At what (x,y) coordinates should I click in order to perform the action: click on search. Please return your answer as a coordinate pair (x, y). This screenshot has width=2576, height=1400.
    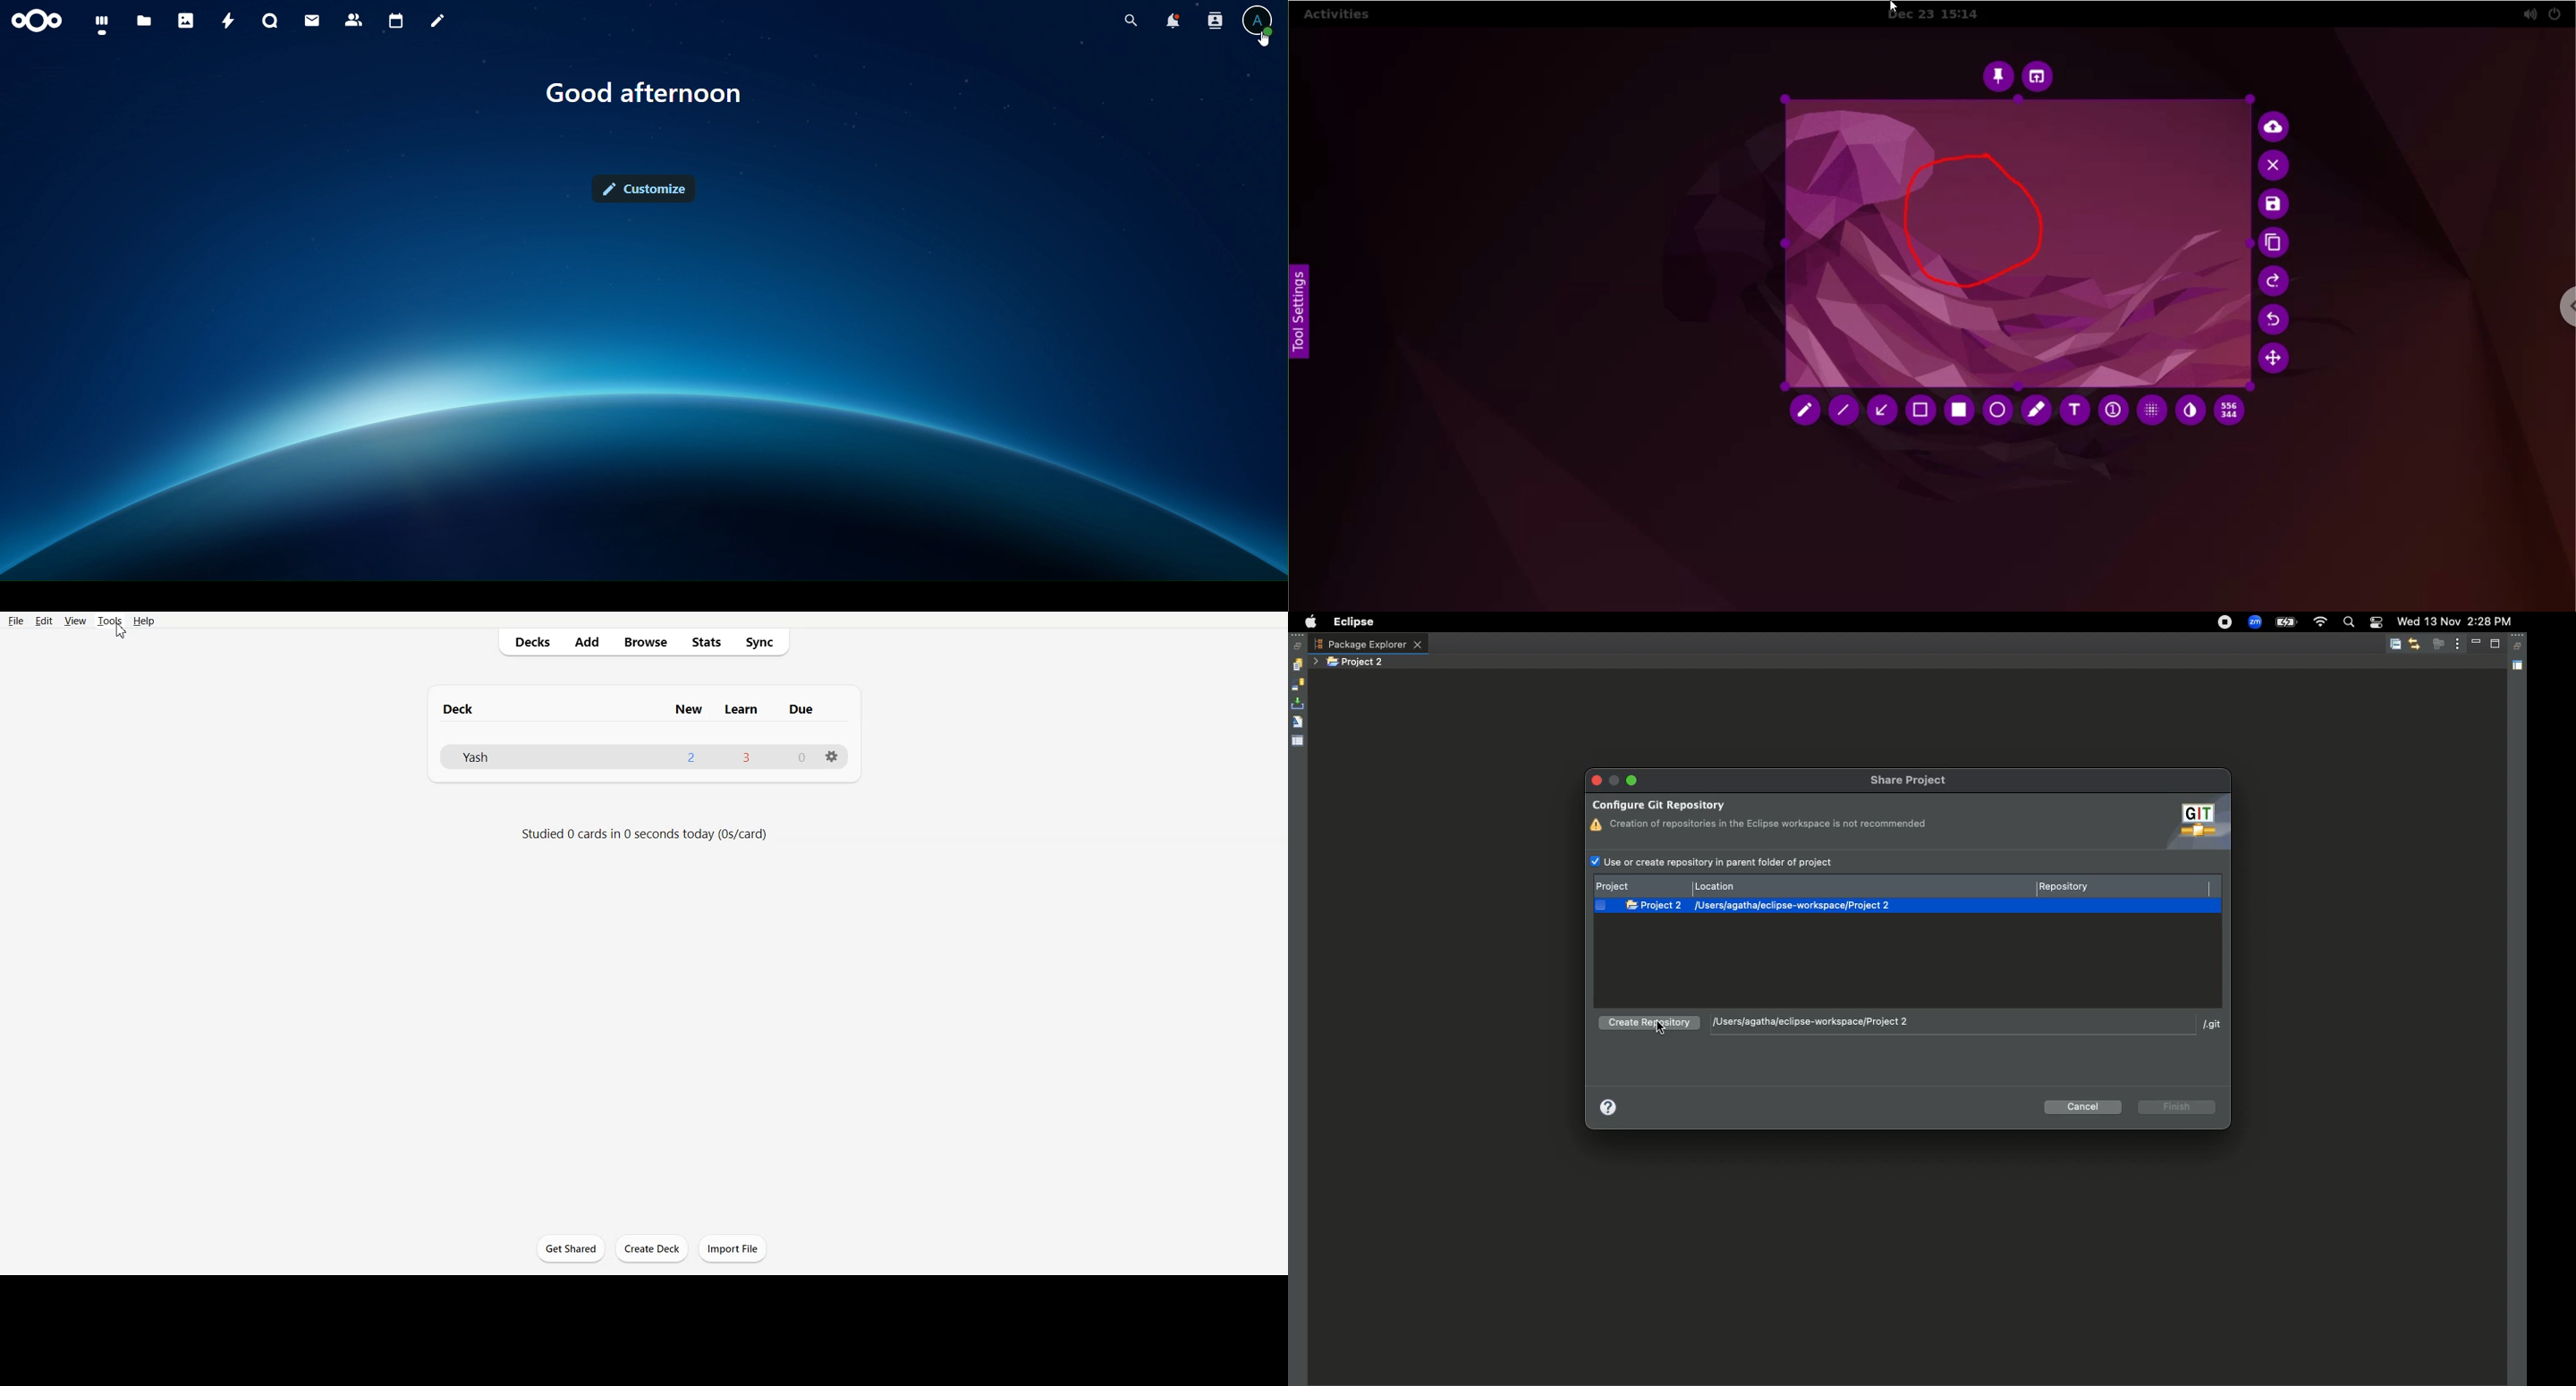
    Looking at the image, I should click on (1130, 17).